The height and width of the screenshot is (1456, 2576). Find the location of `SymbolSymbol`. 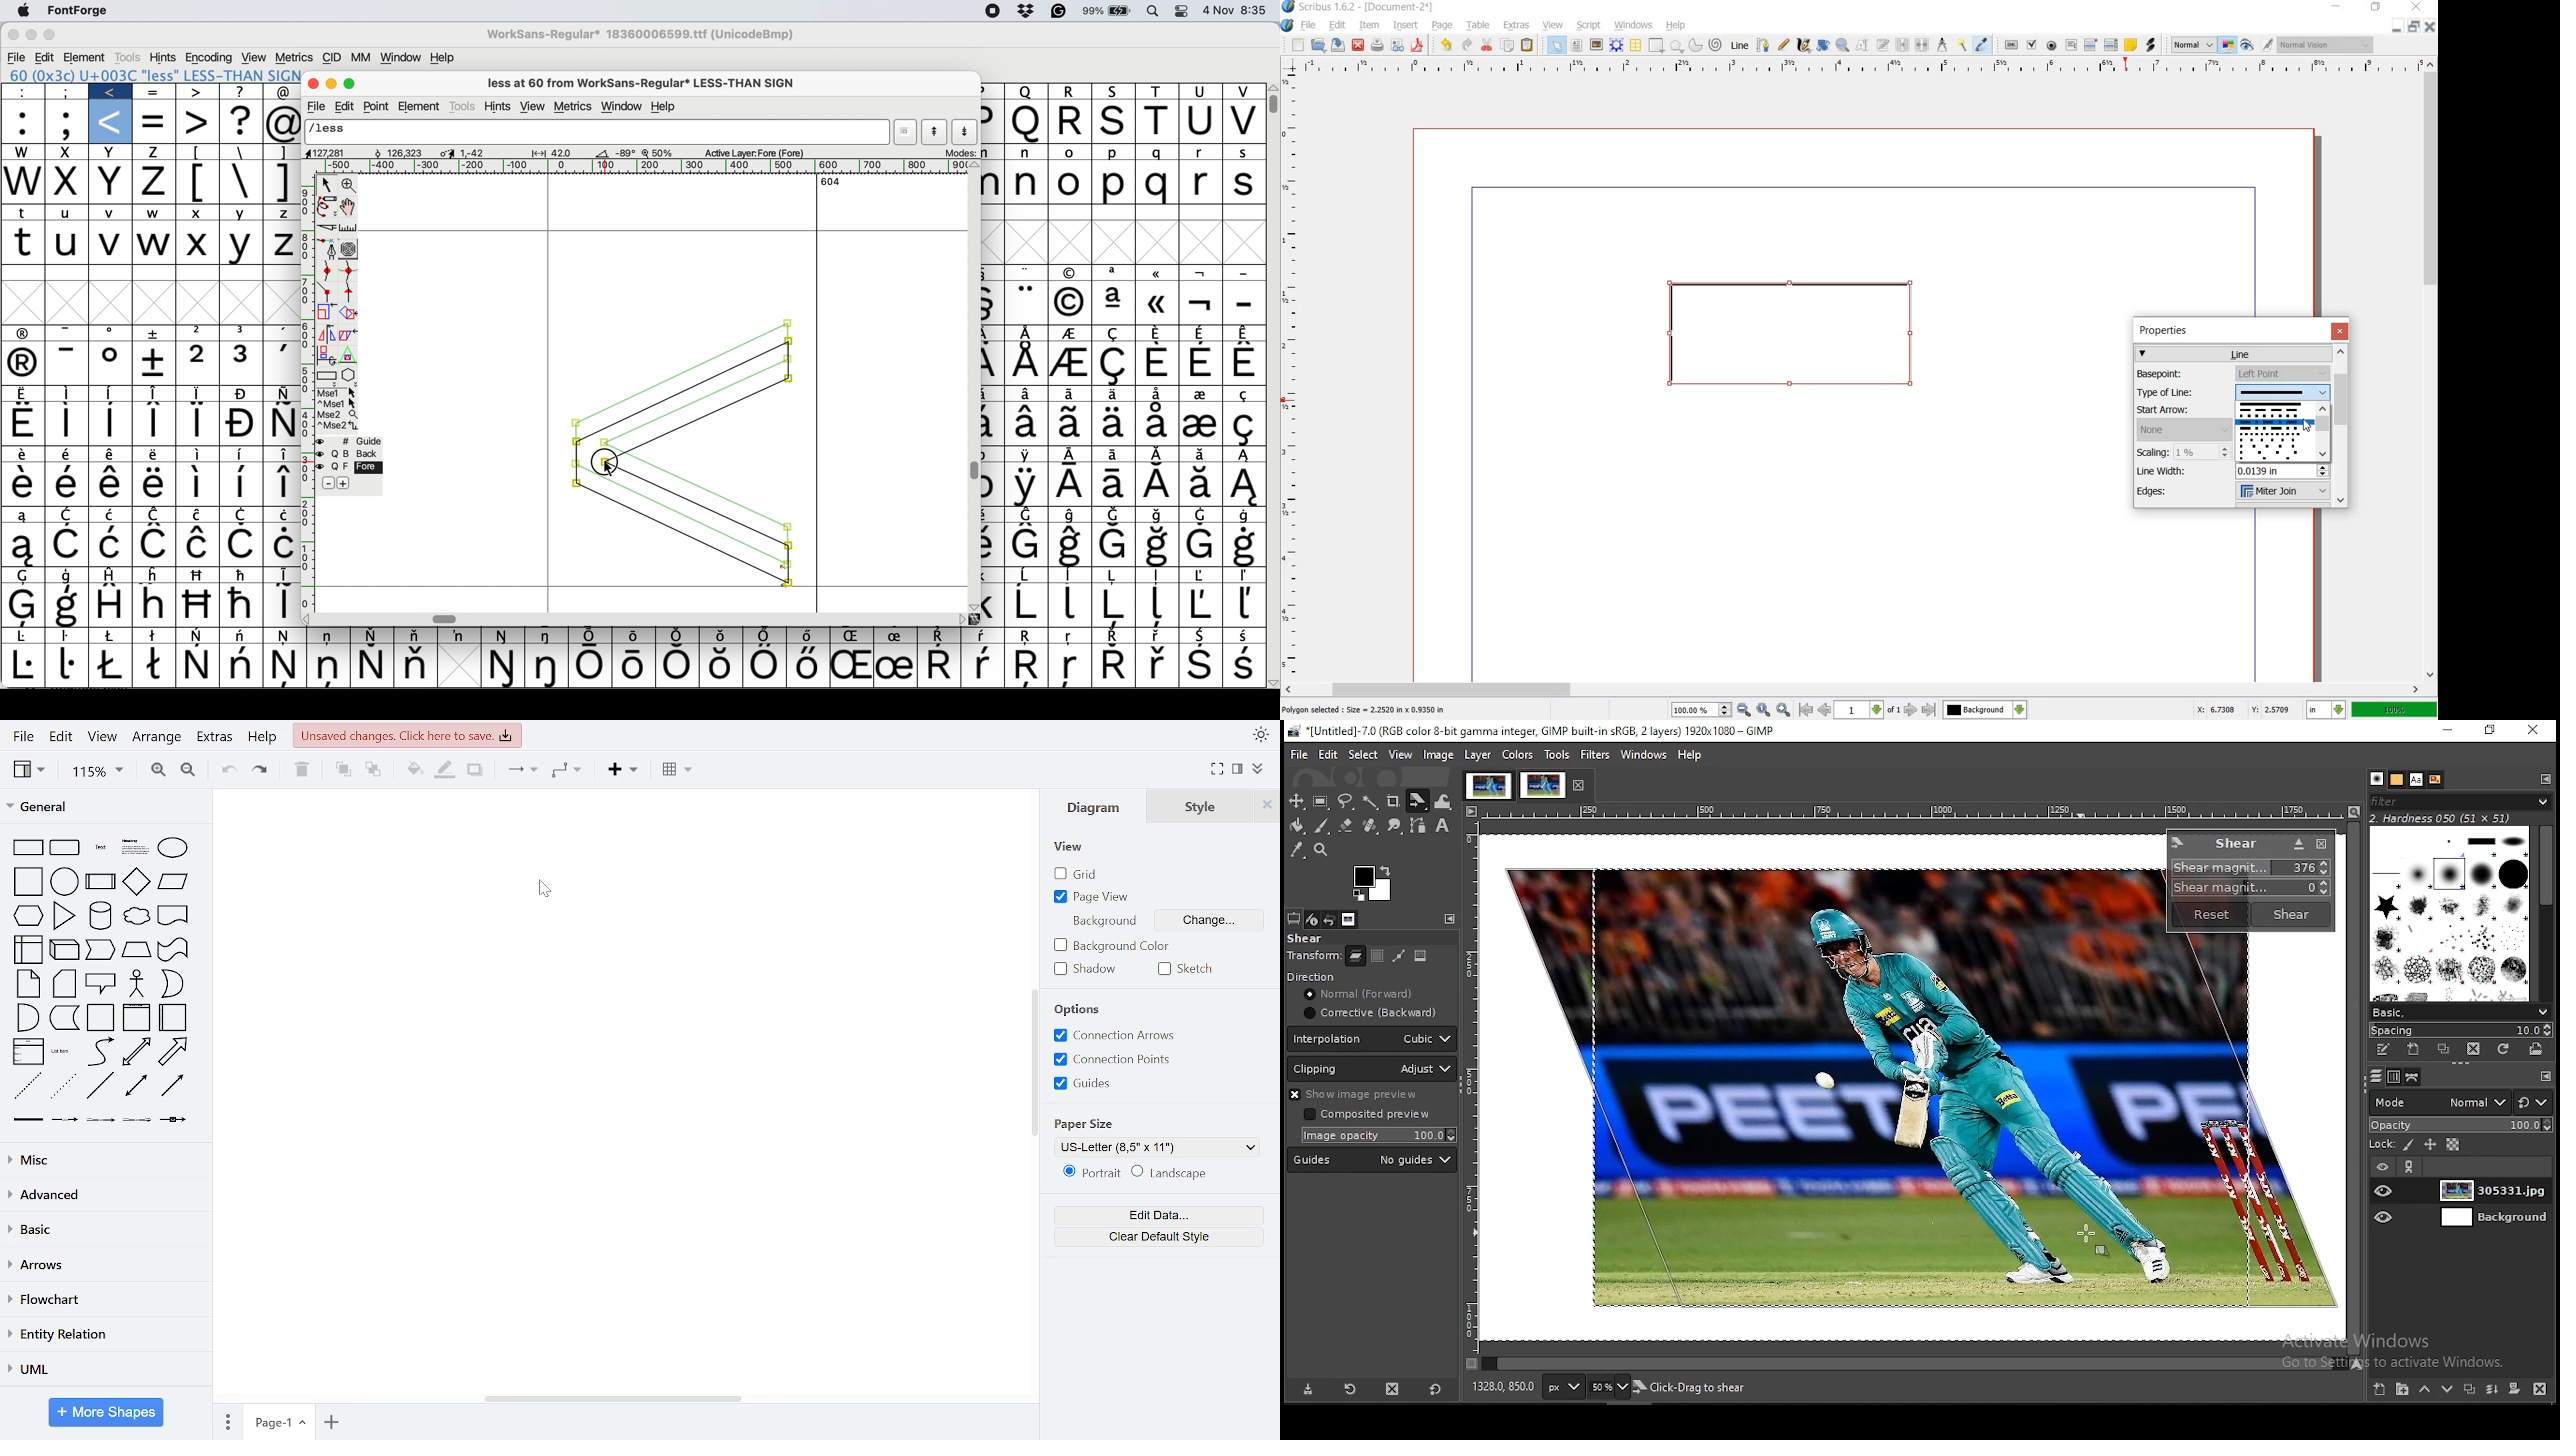

SymbolSymbol is located at coordinates (1158, 547).